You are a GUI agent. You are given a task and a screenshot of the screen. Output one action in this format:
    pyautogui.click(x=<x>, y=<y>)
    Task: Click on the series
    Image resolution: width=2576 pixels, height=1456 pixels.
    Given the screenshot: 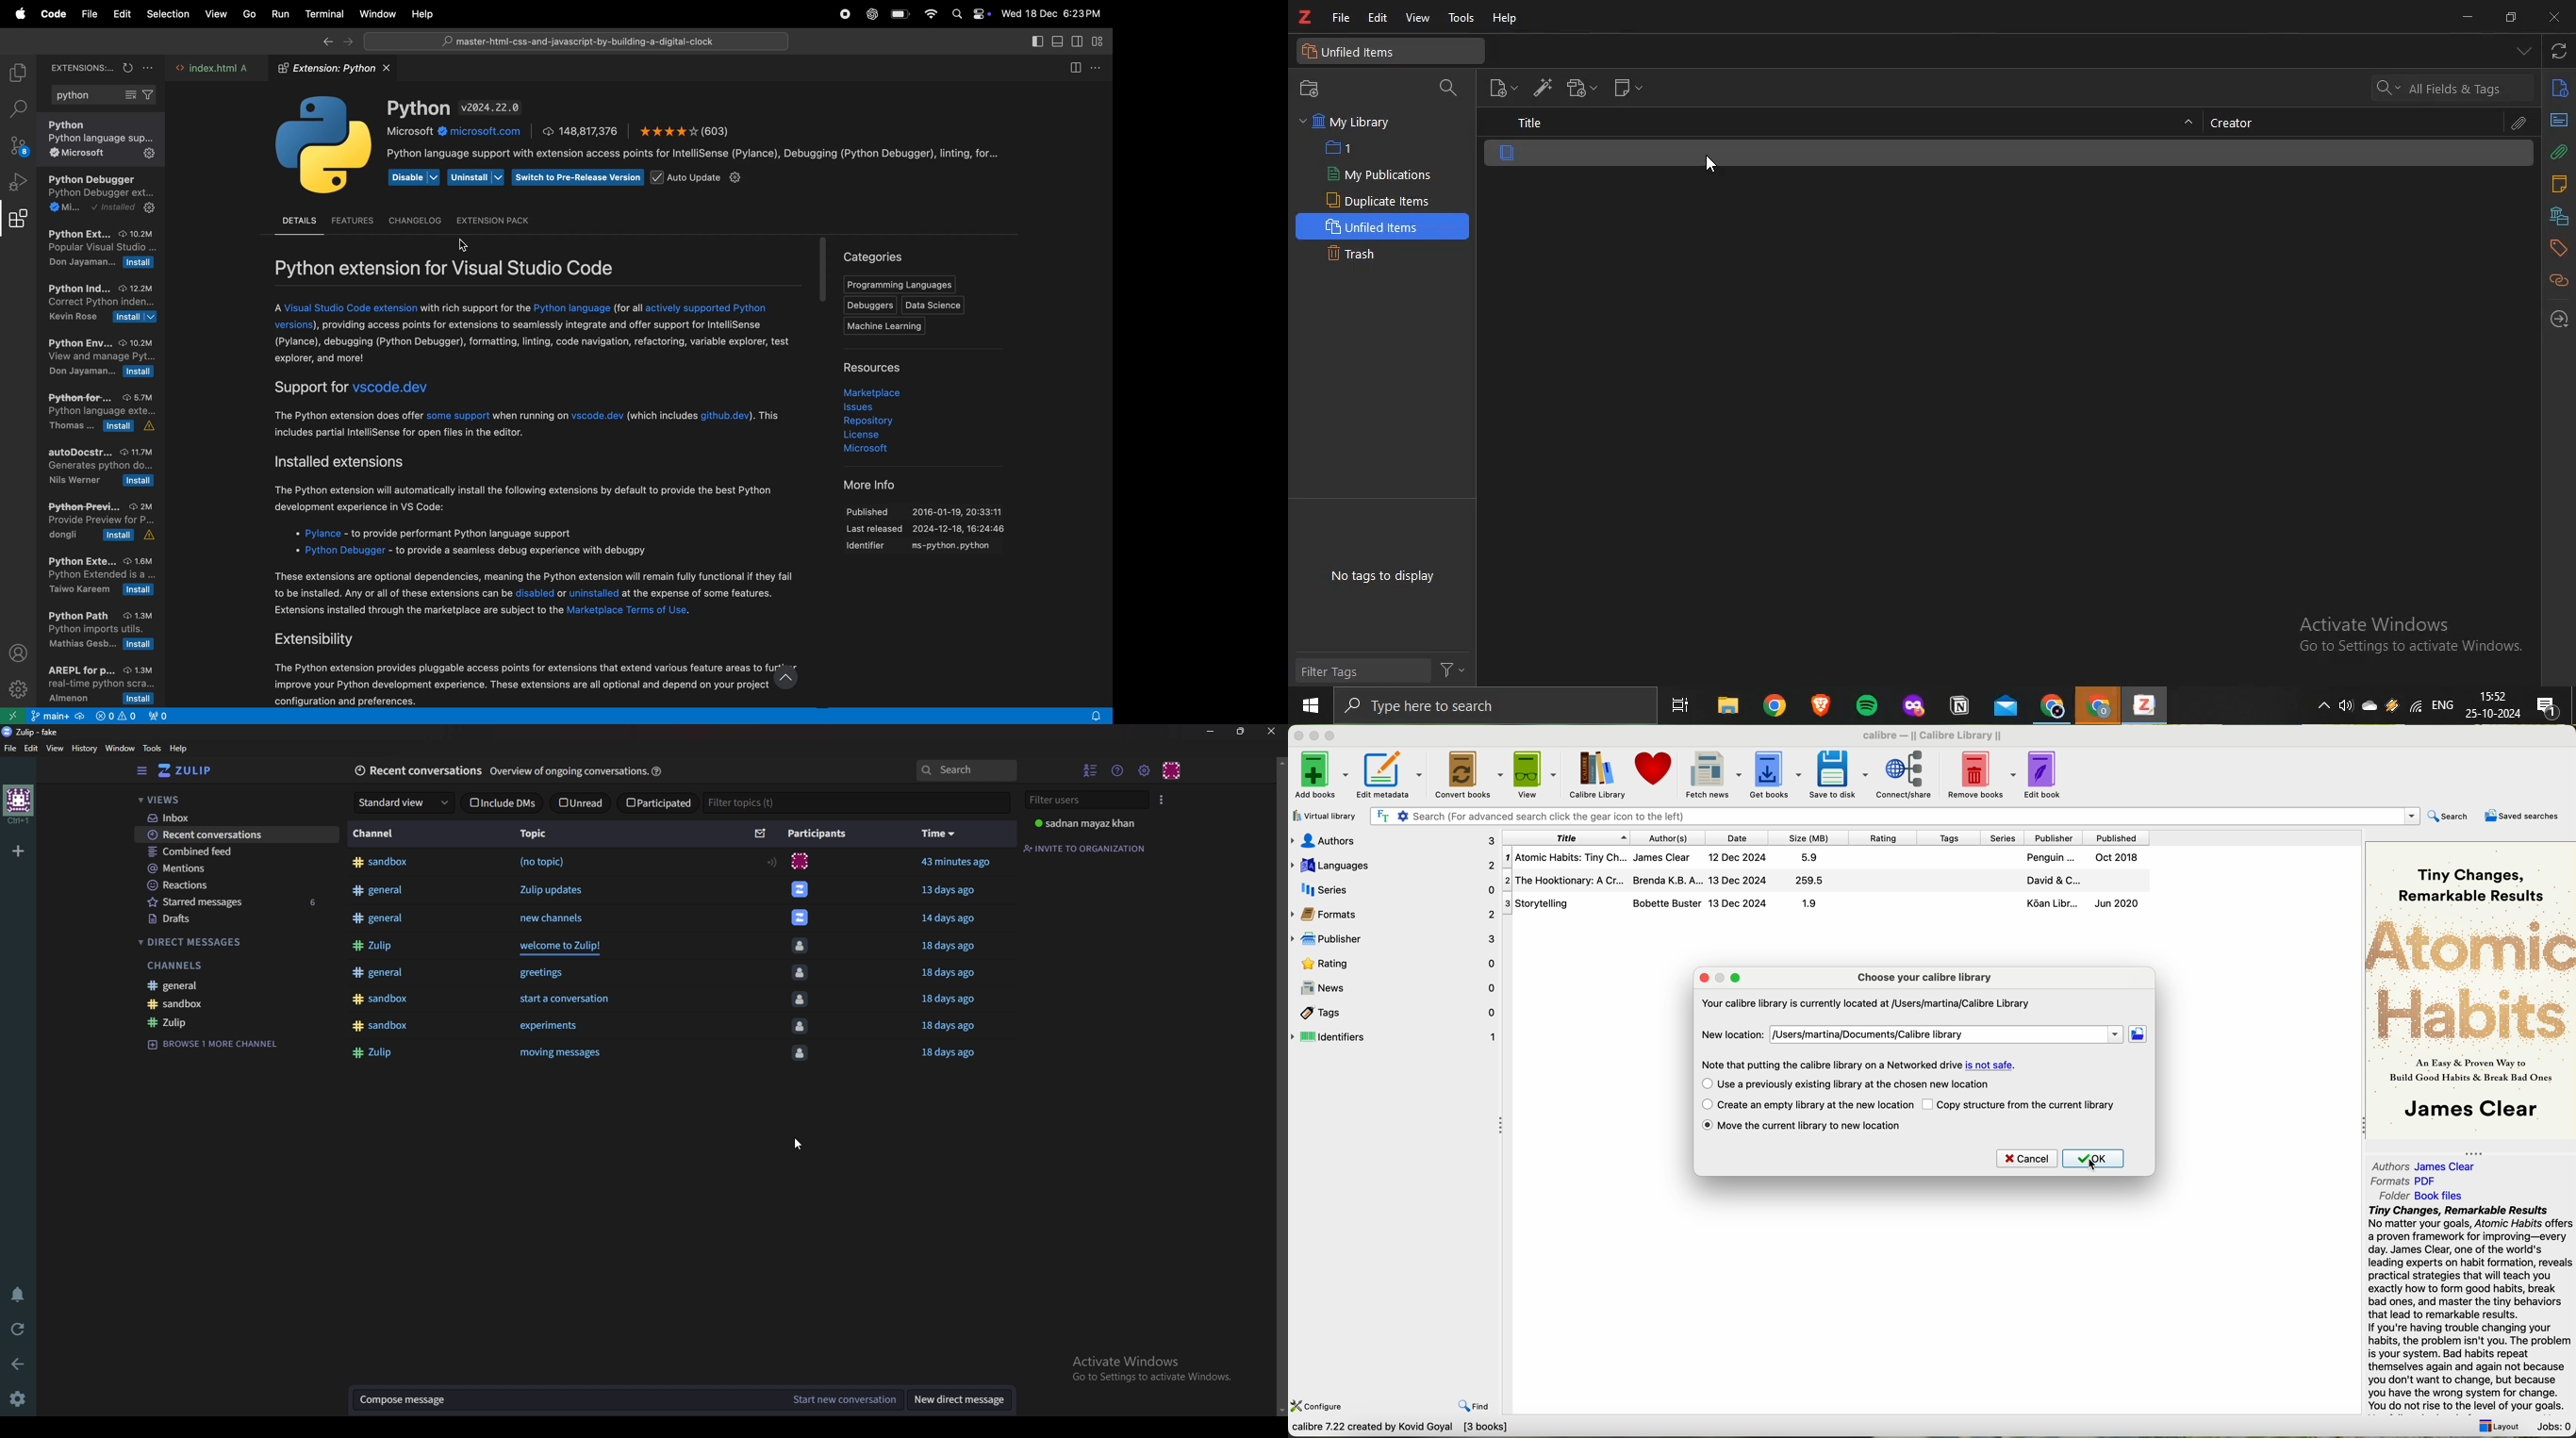 What is the action you would take?
    pyautogui.click(x=2006, y=838)
    